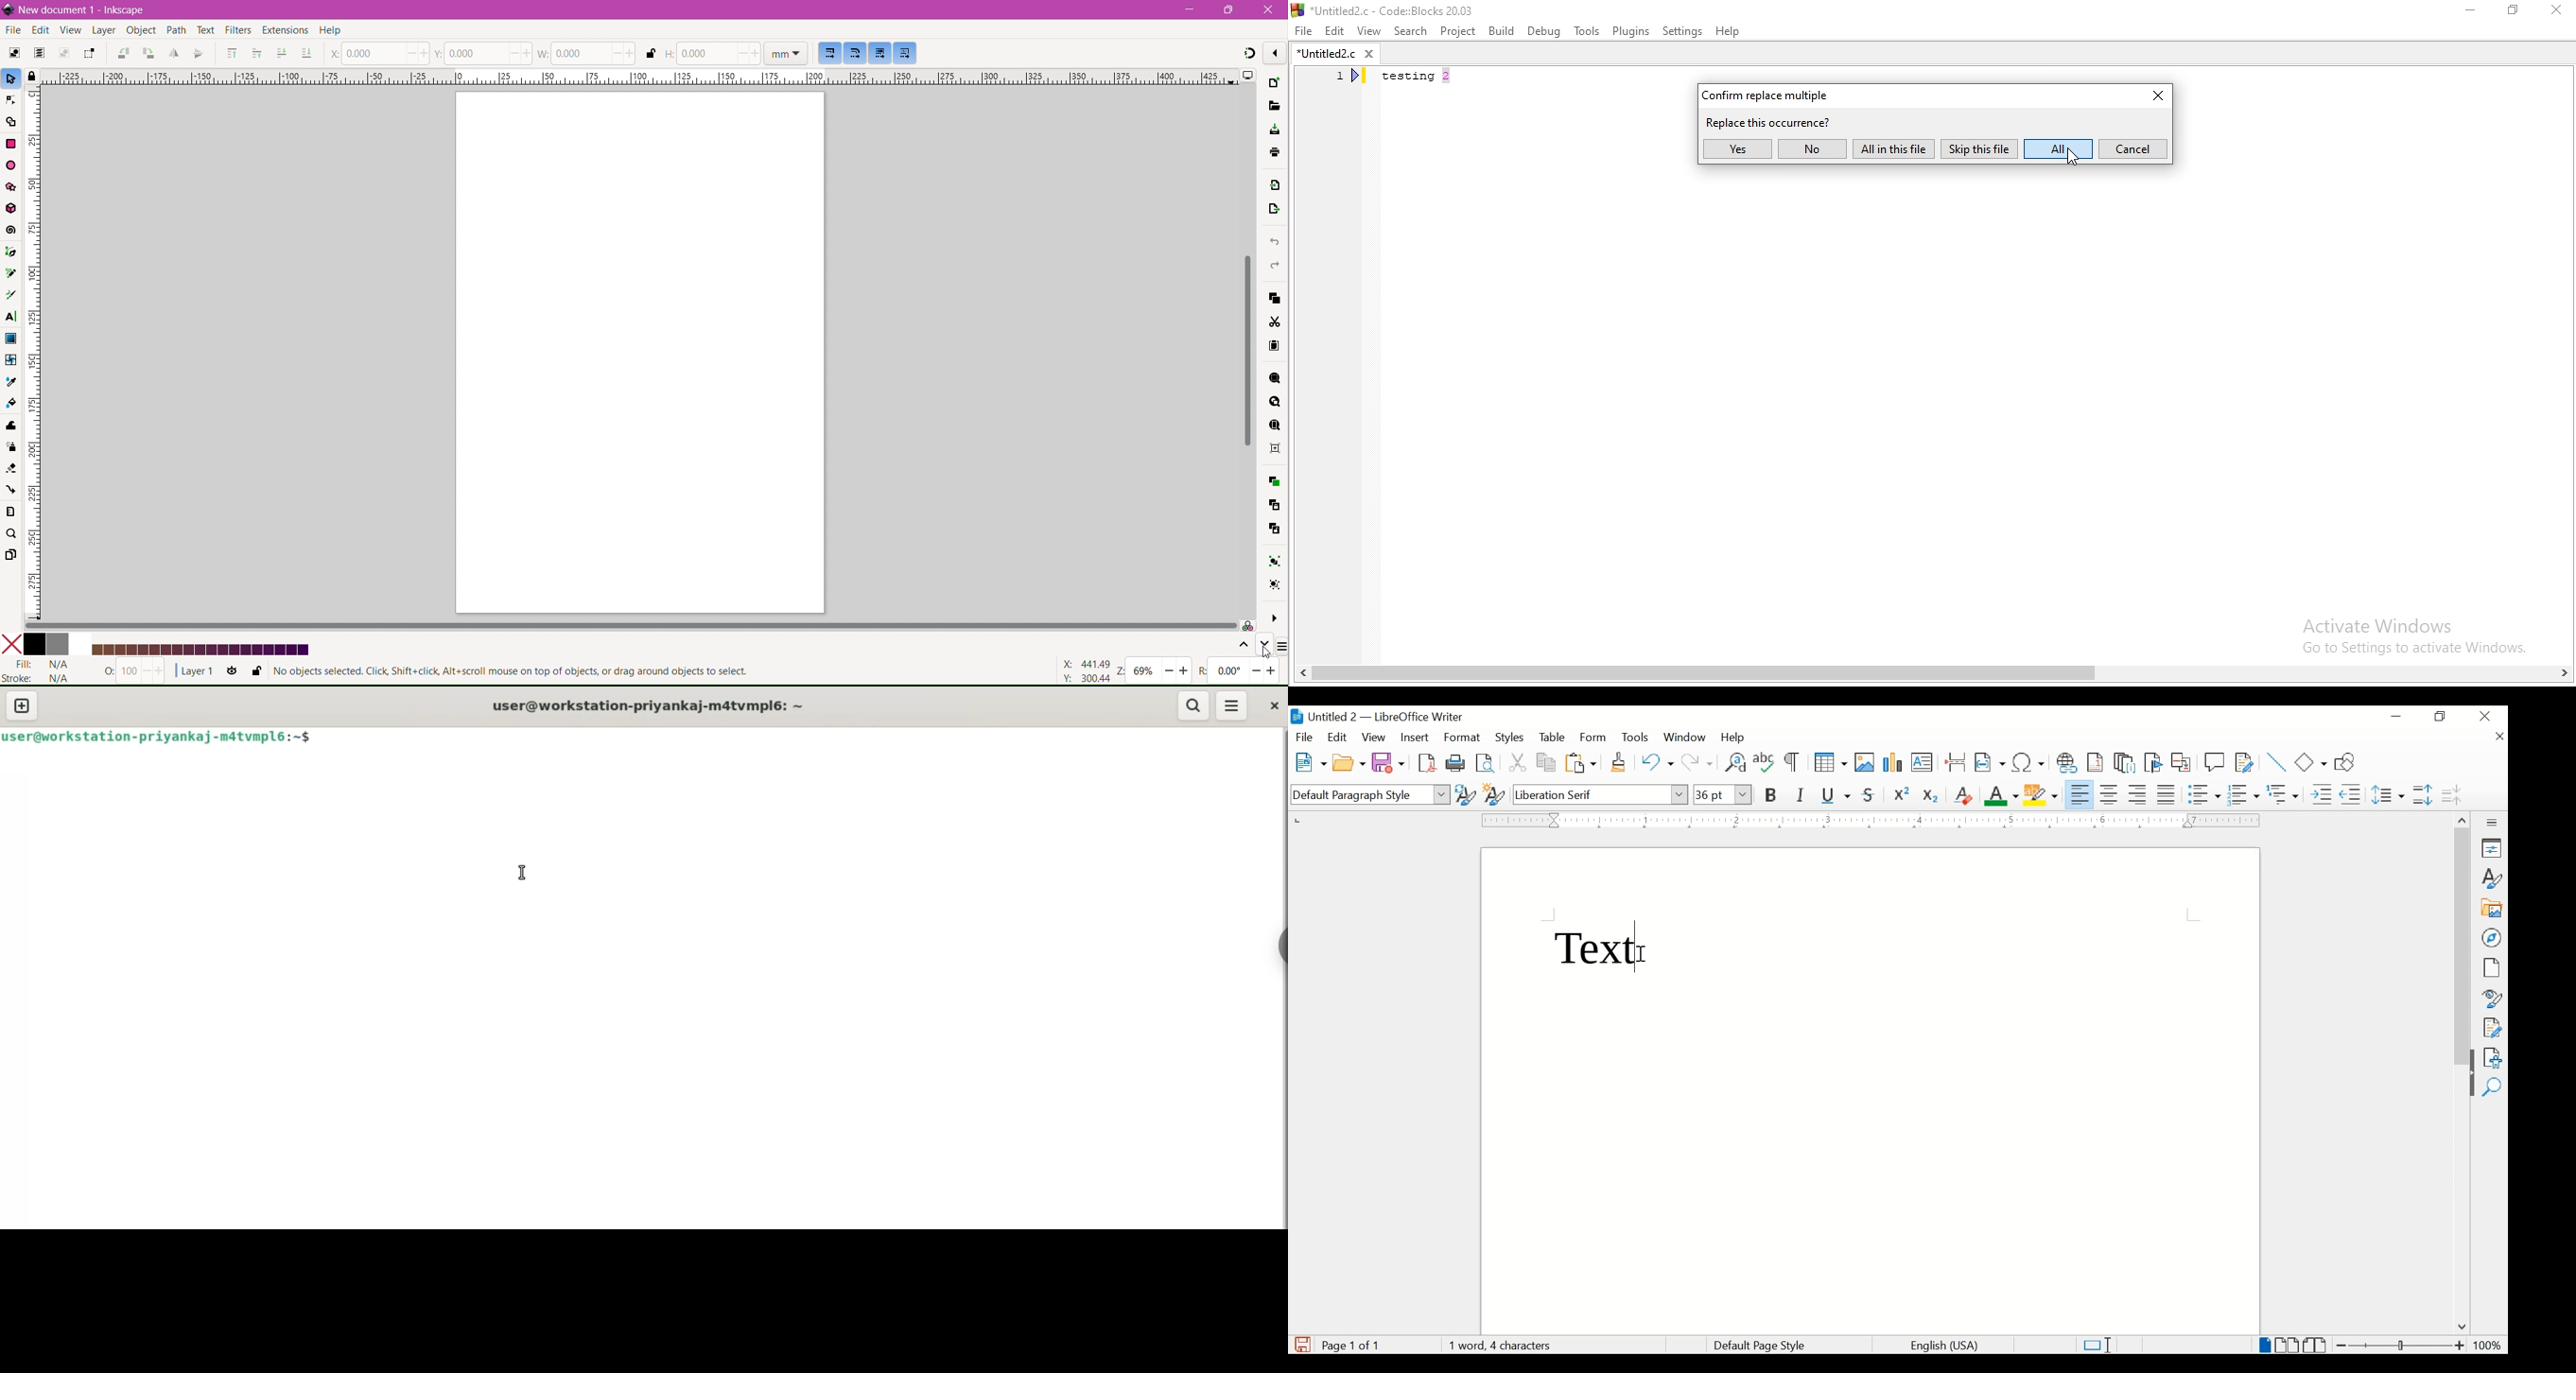  What do you see at coordinates (1932, 798) in the screenshot?
I see `subscript` at bounding box center [1932, 798].